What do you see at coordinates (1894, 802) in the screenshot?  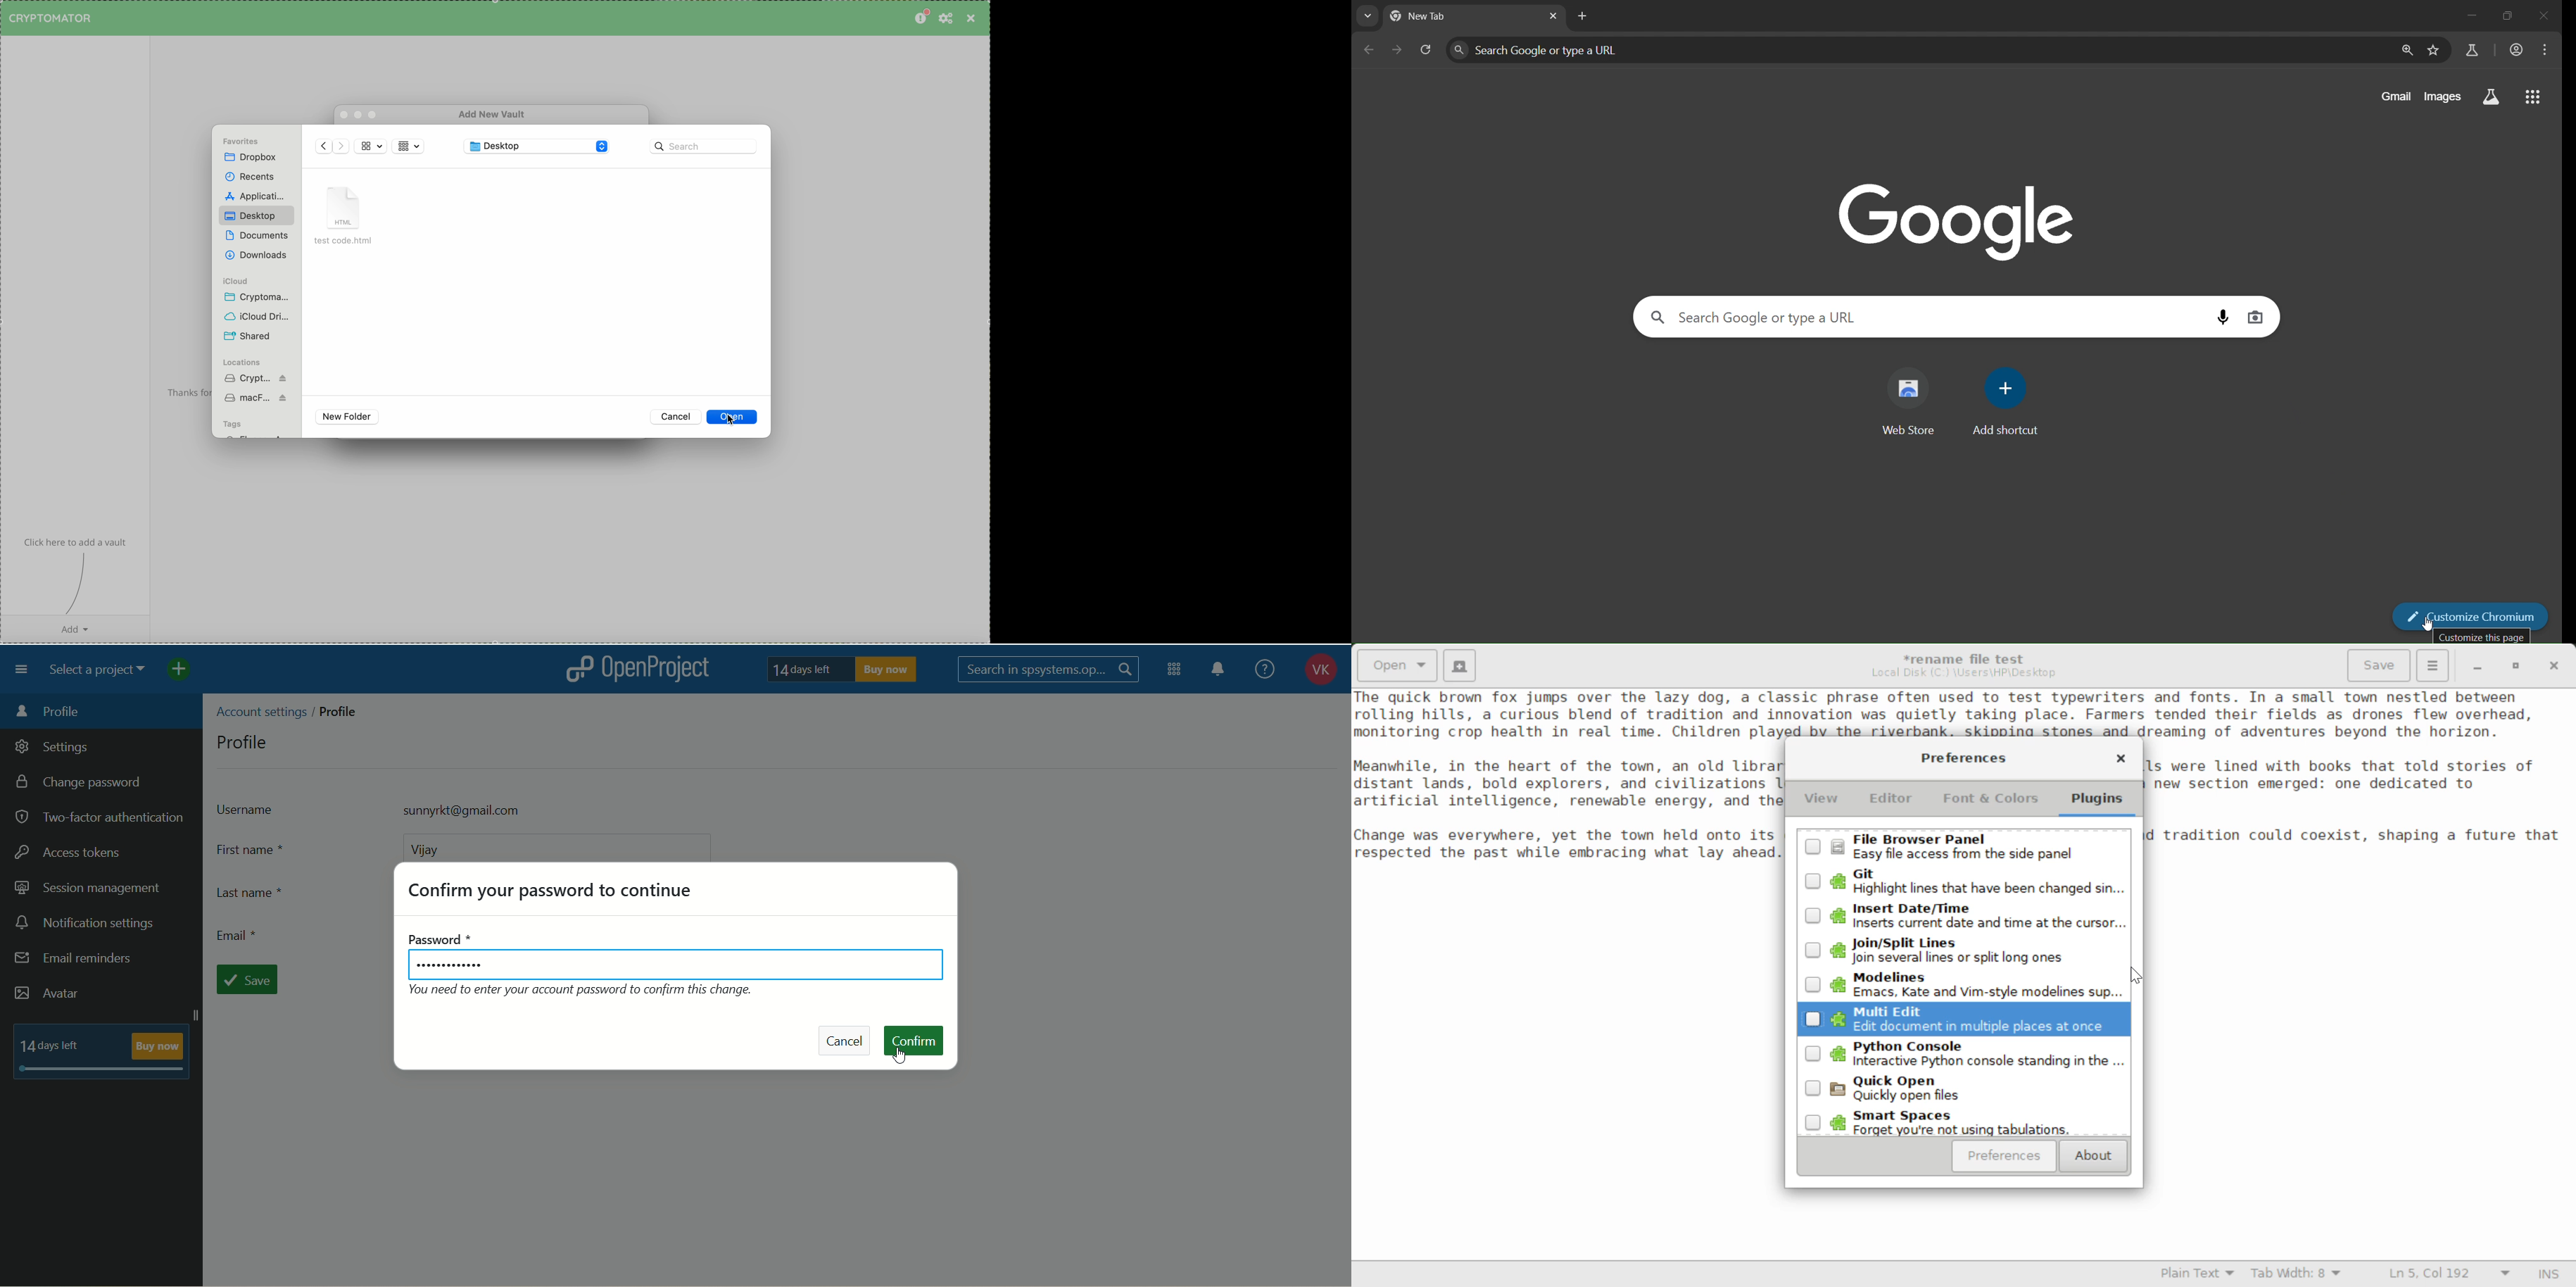 I see `Editor Tab` at bounding box center [1894, 802].